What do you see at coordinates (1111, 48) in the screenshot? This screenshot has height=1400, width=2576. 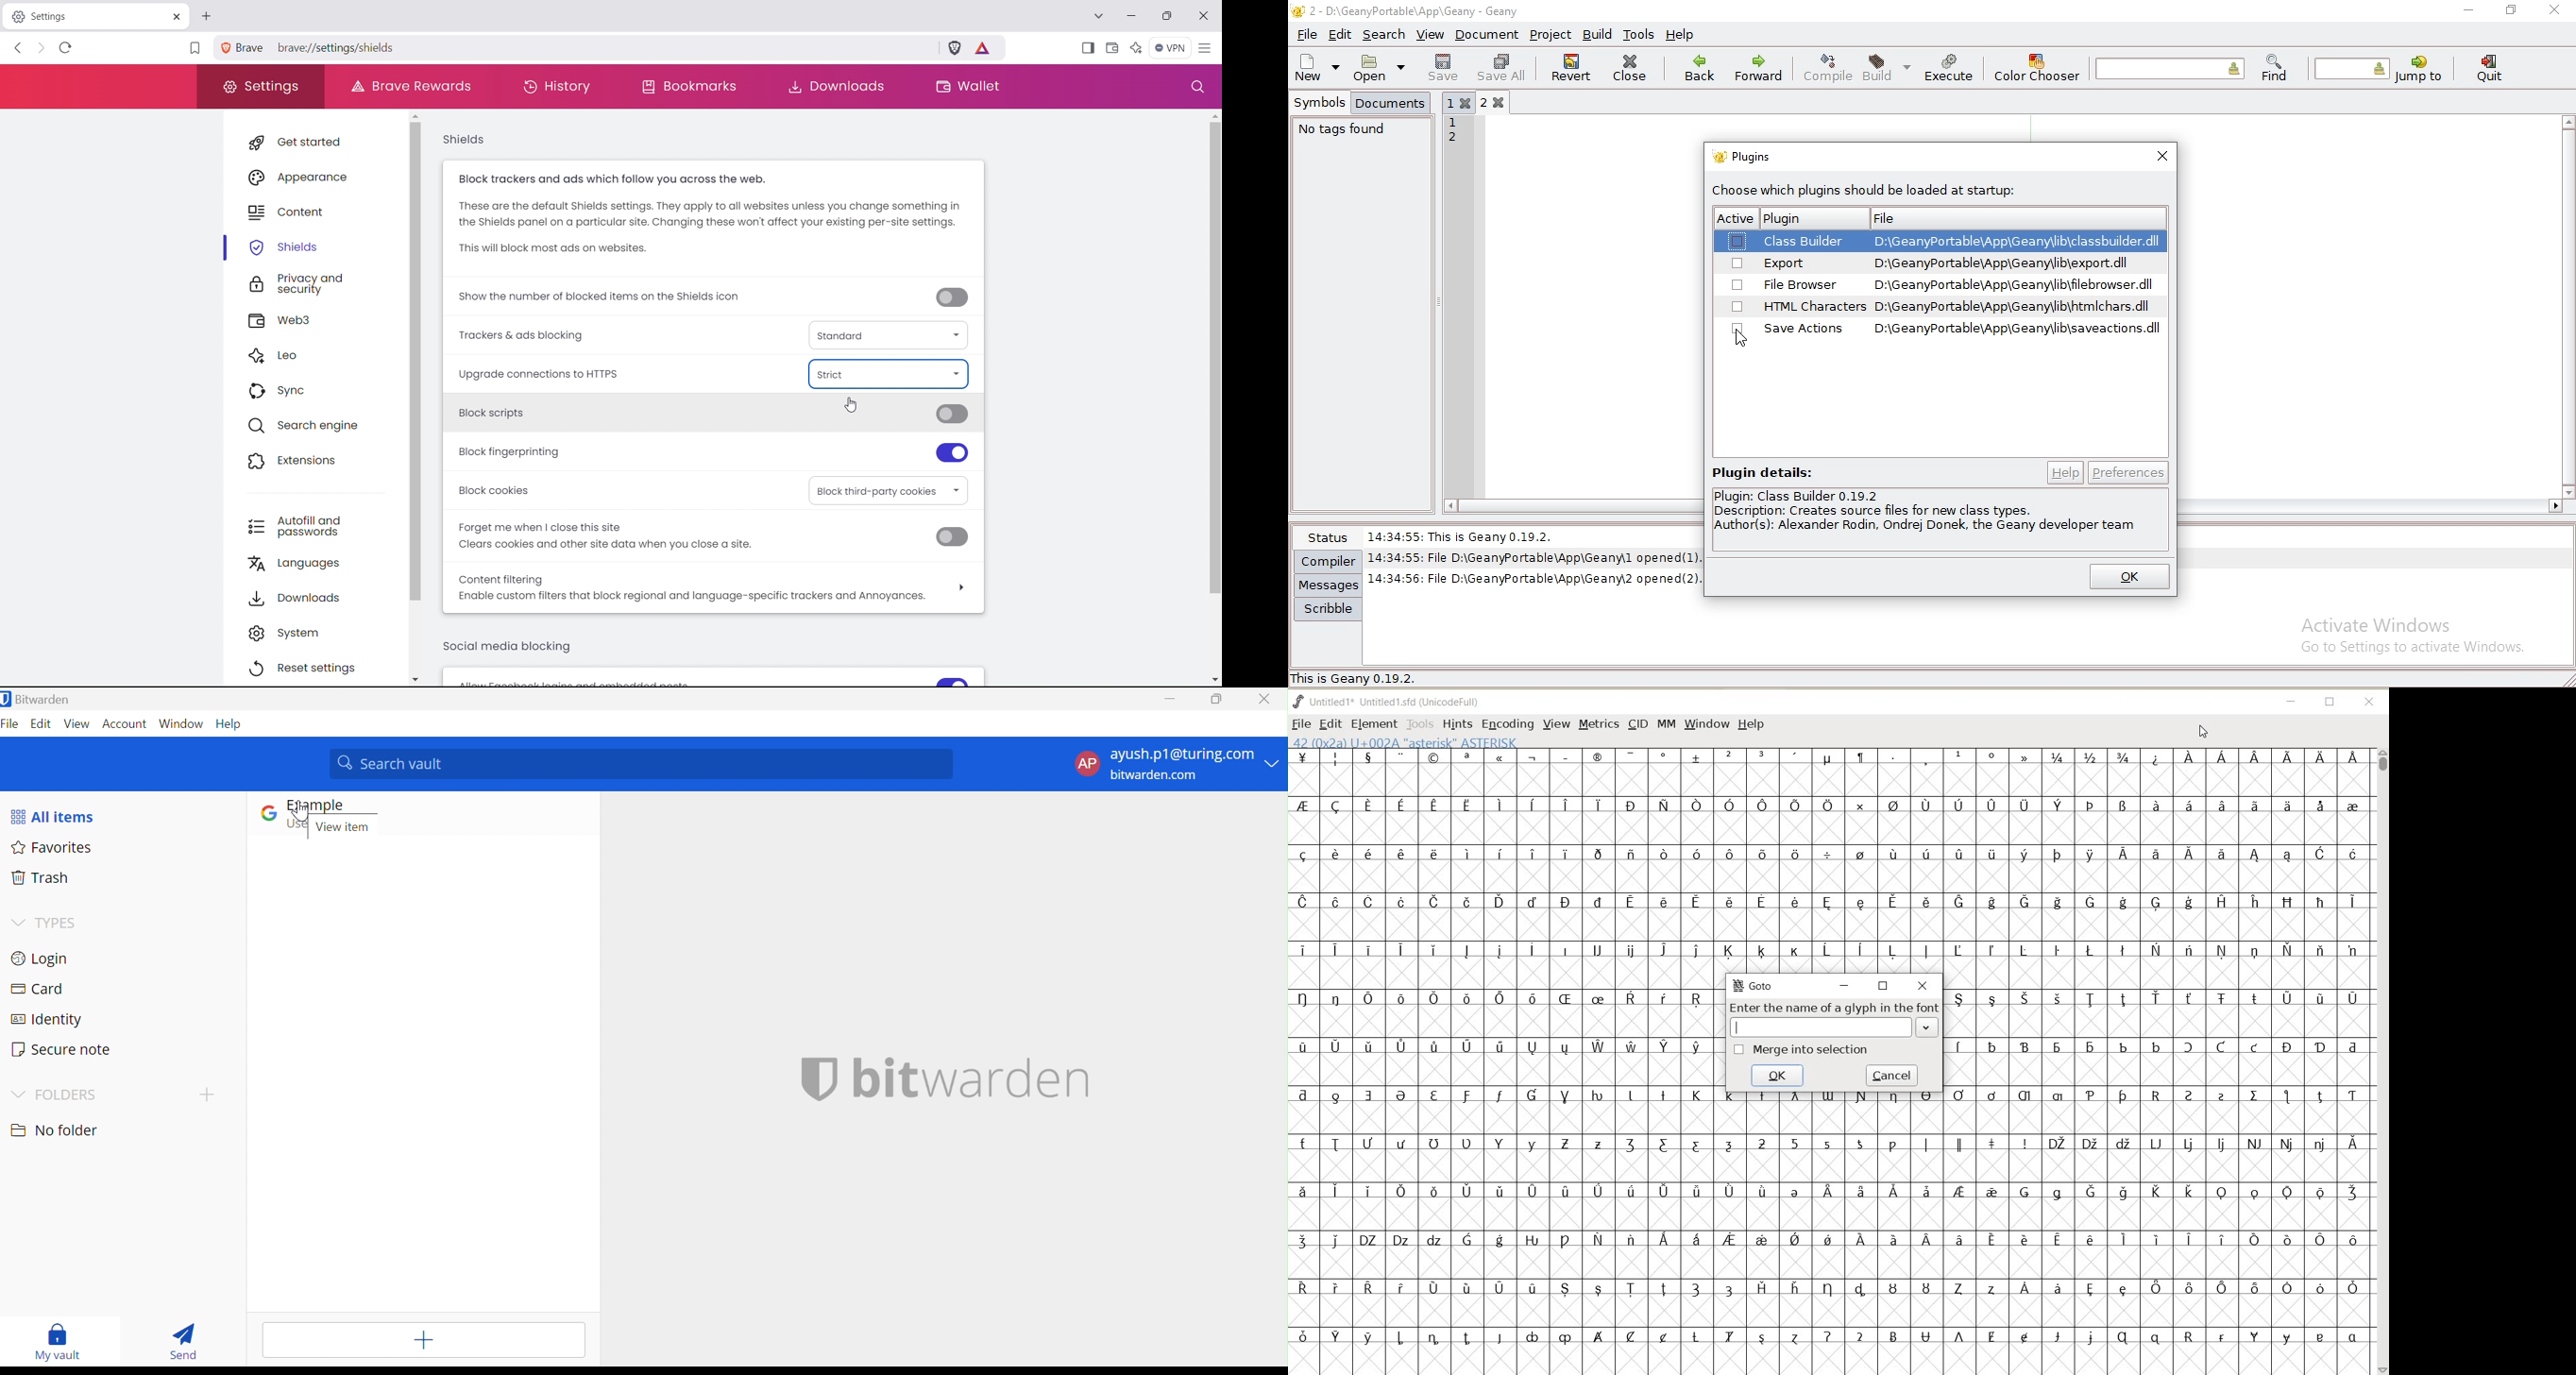 I see `wallet` at bounding box center [1111, 48].